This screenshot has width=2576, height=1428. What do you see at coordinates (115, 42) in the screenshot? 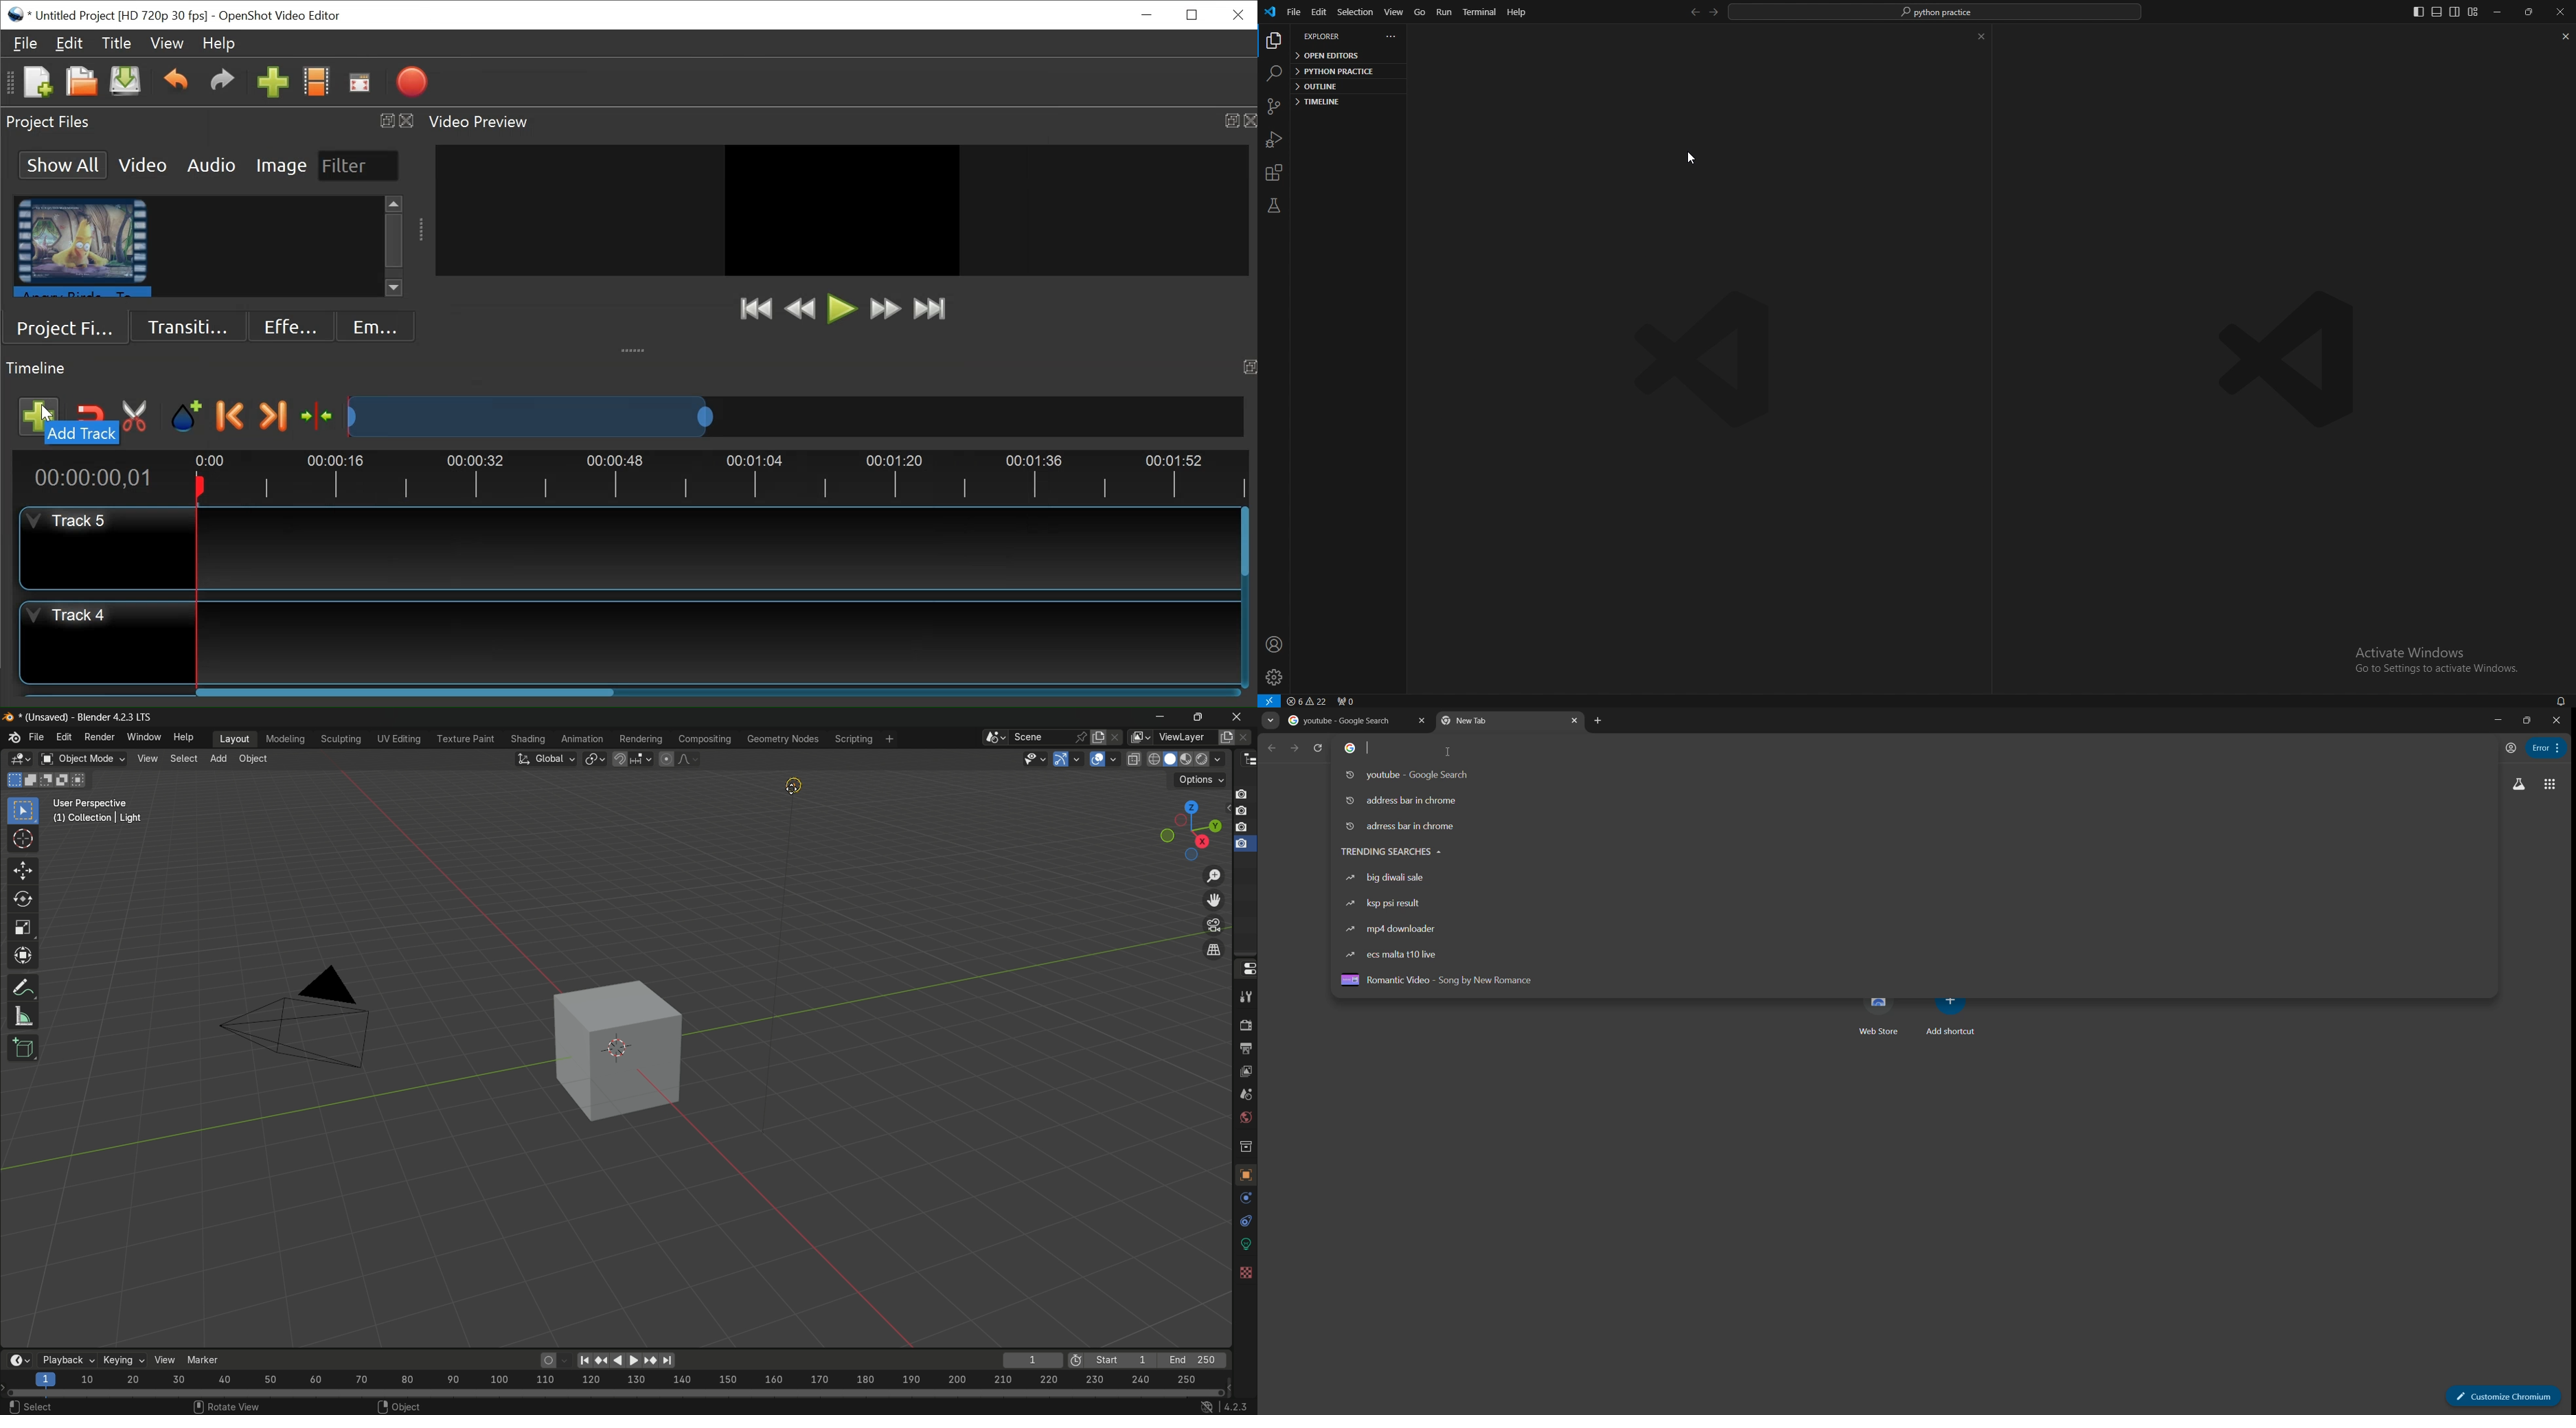
I see `Title` at bounding box center [115, 42].